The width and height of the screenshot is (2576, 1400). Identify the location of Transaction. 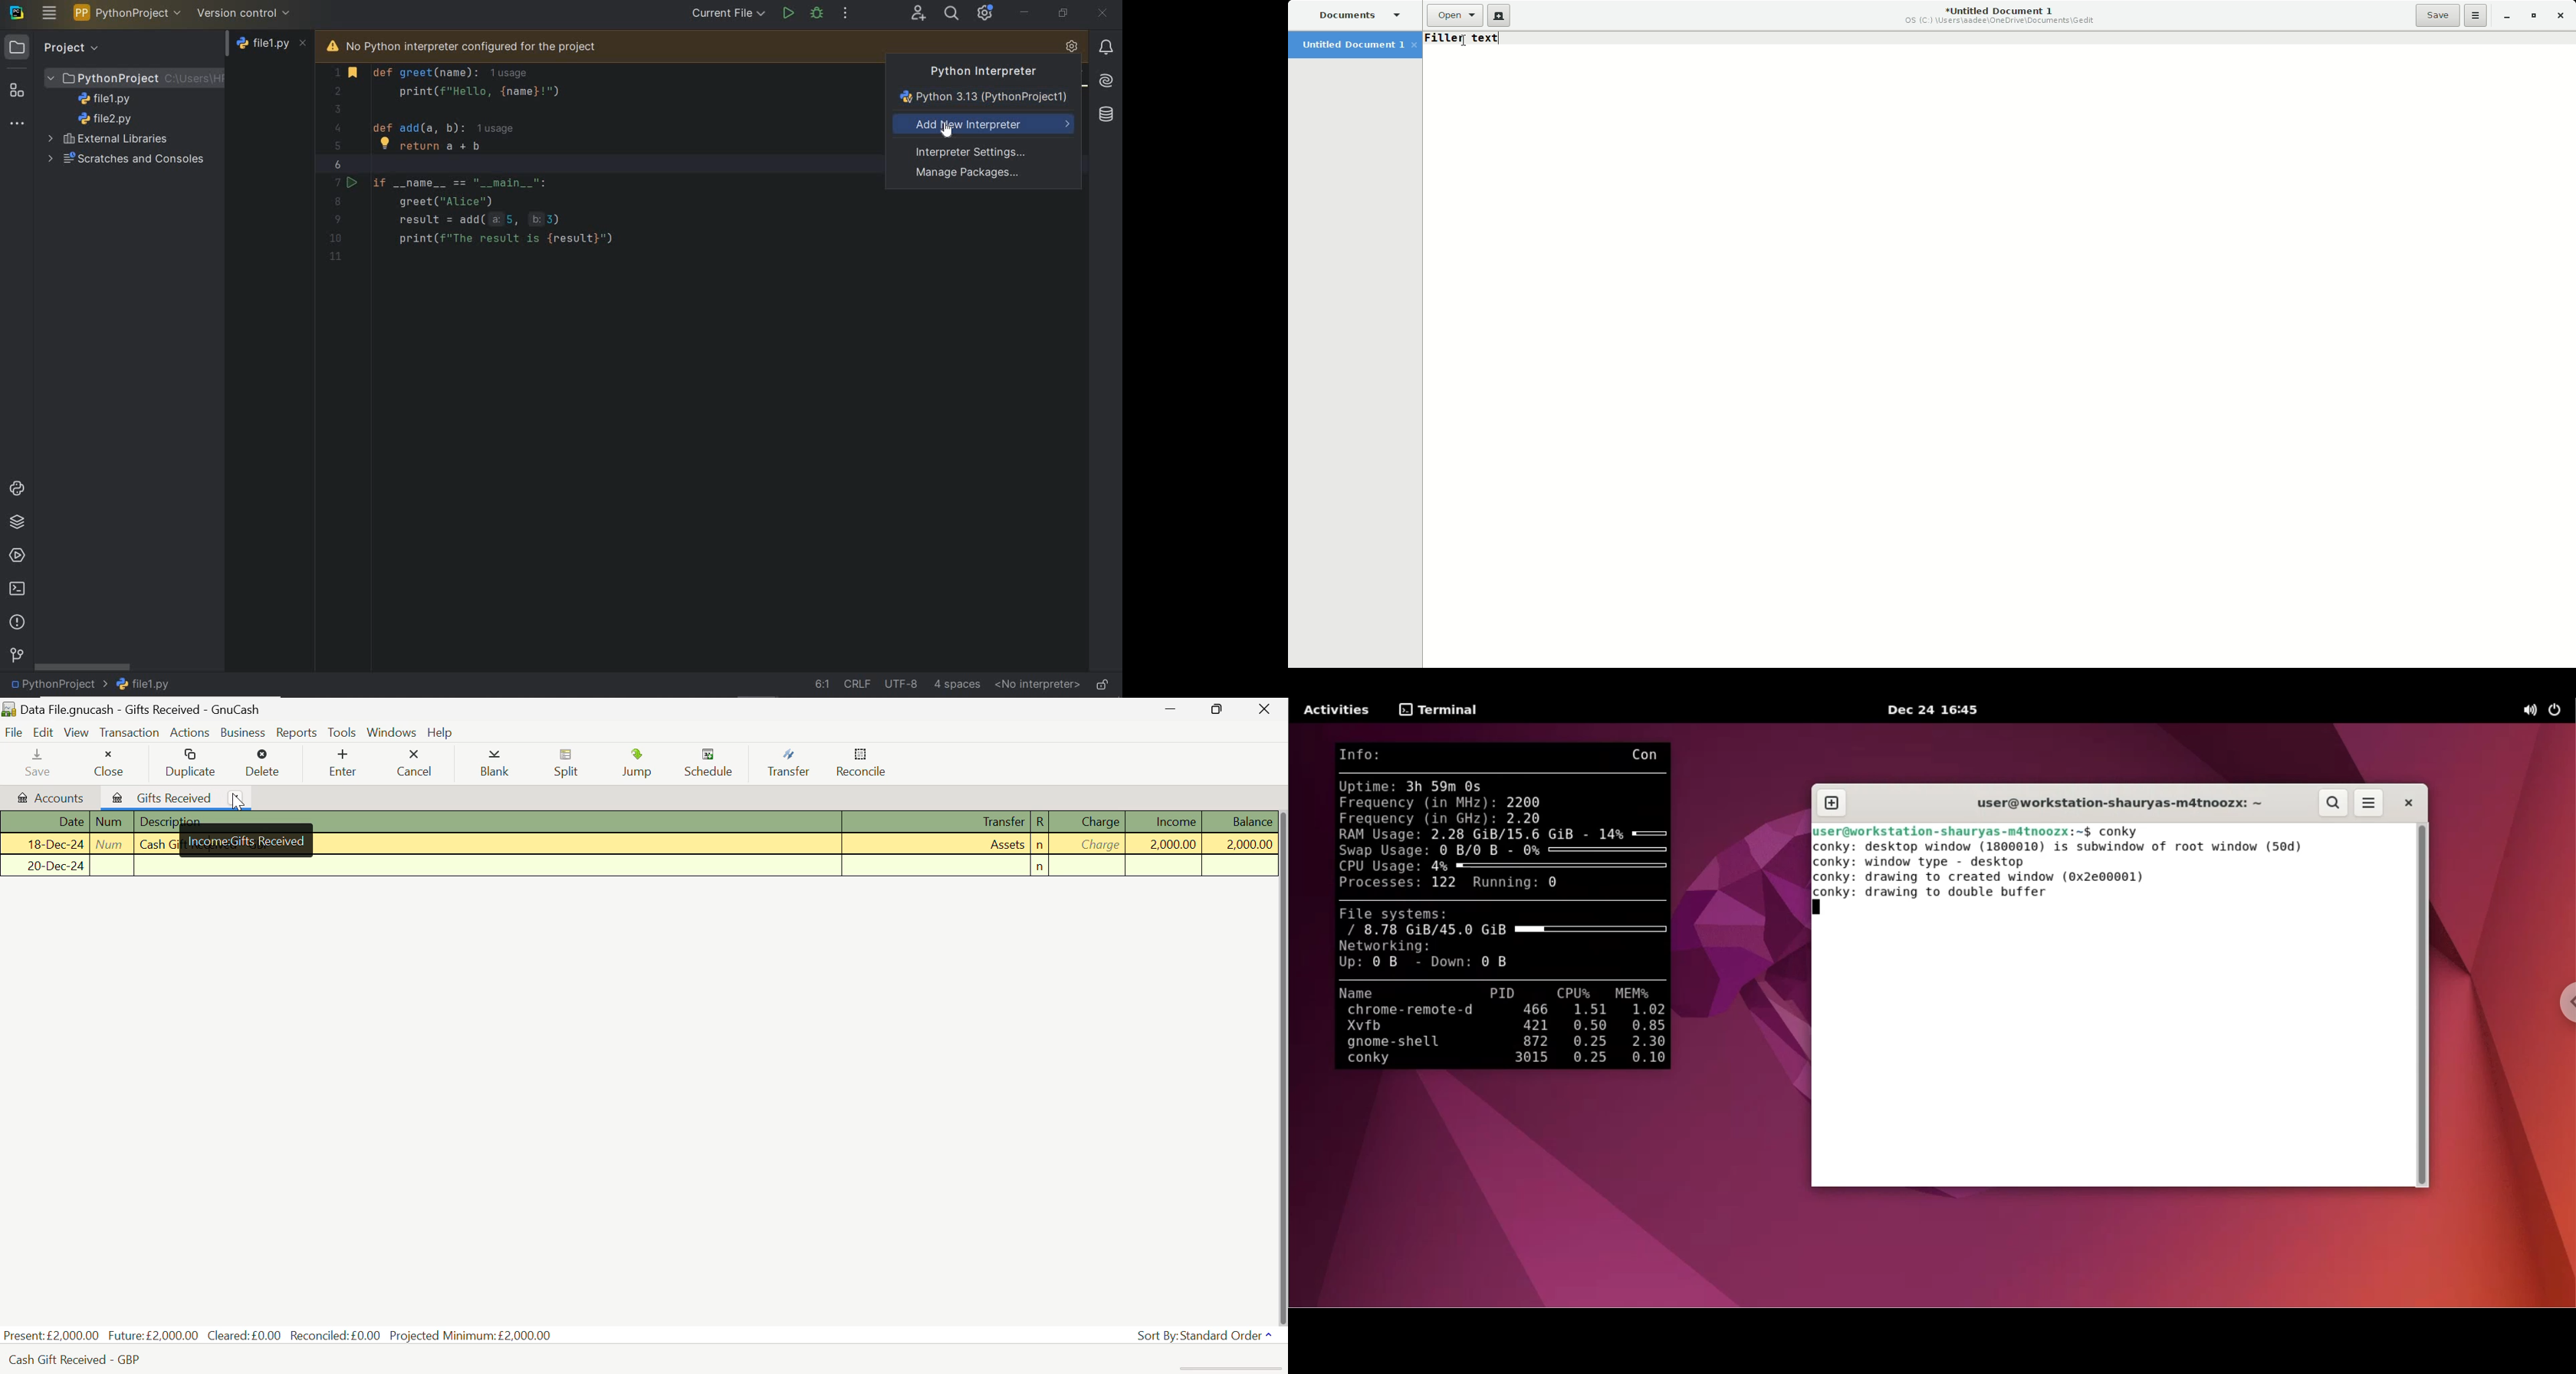
(128, 731).